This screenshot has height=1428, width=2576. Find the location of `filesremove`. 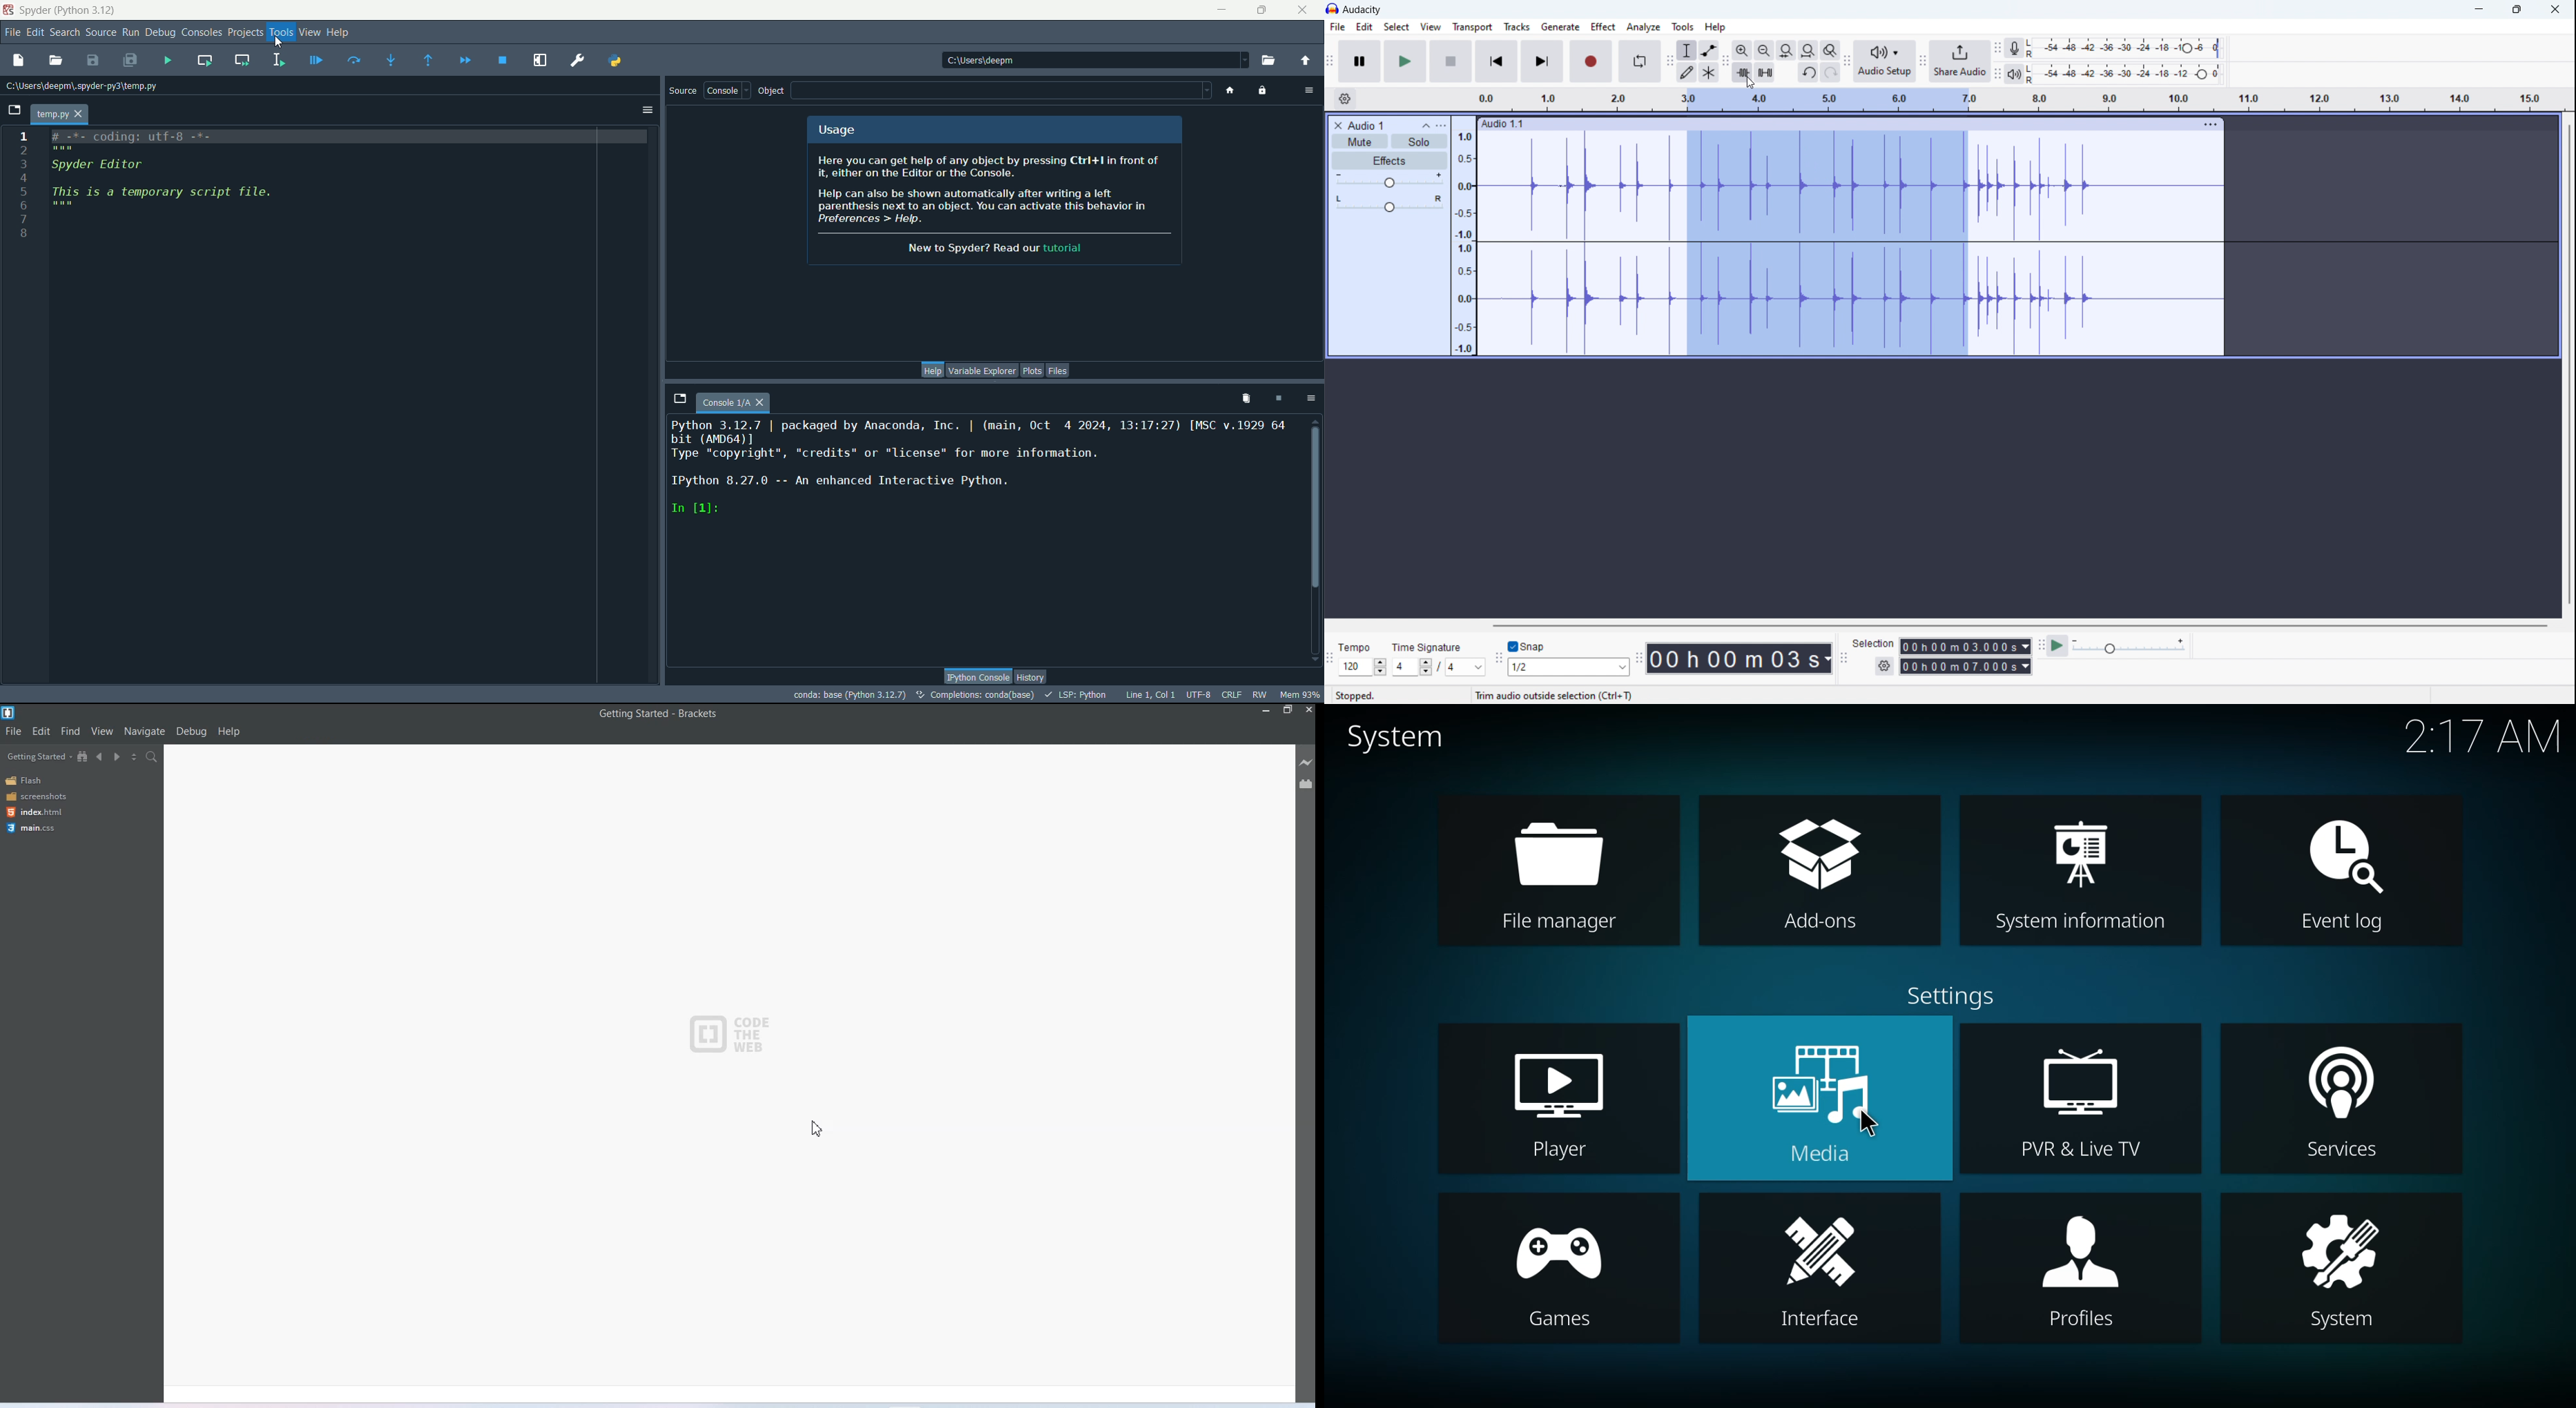

filesremove is located at coordinates (1241, 401).